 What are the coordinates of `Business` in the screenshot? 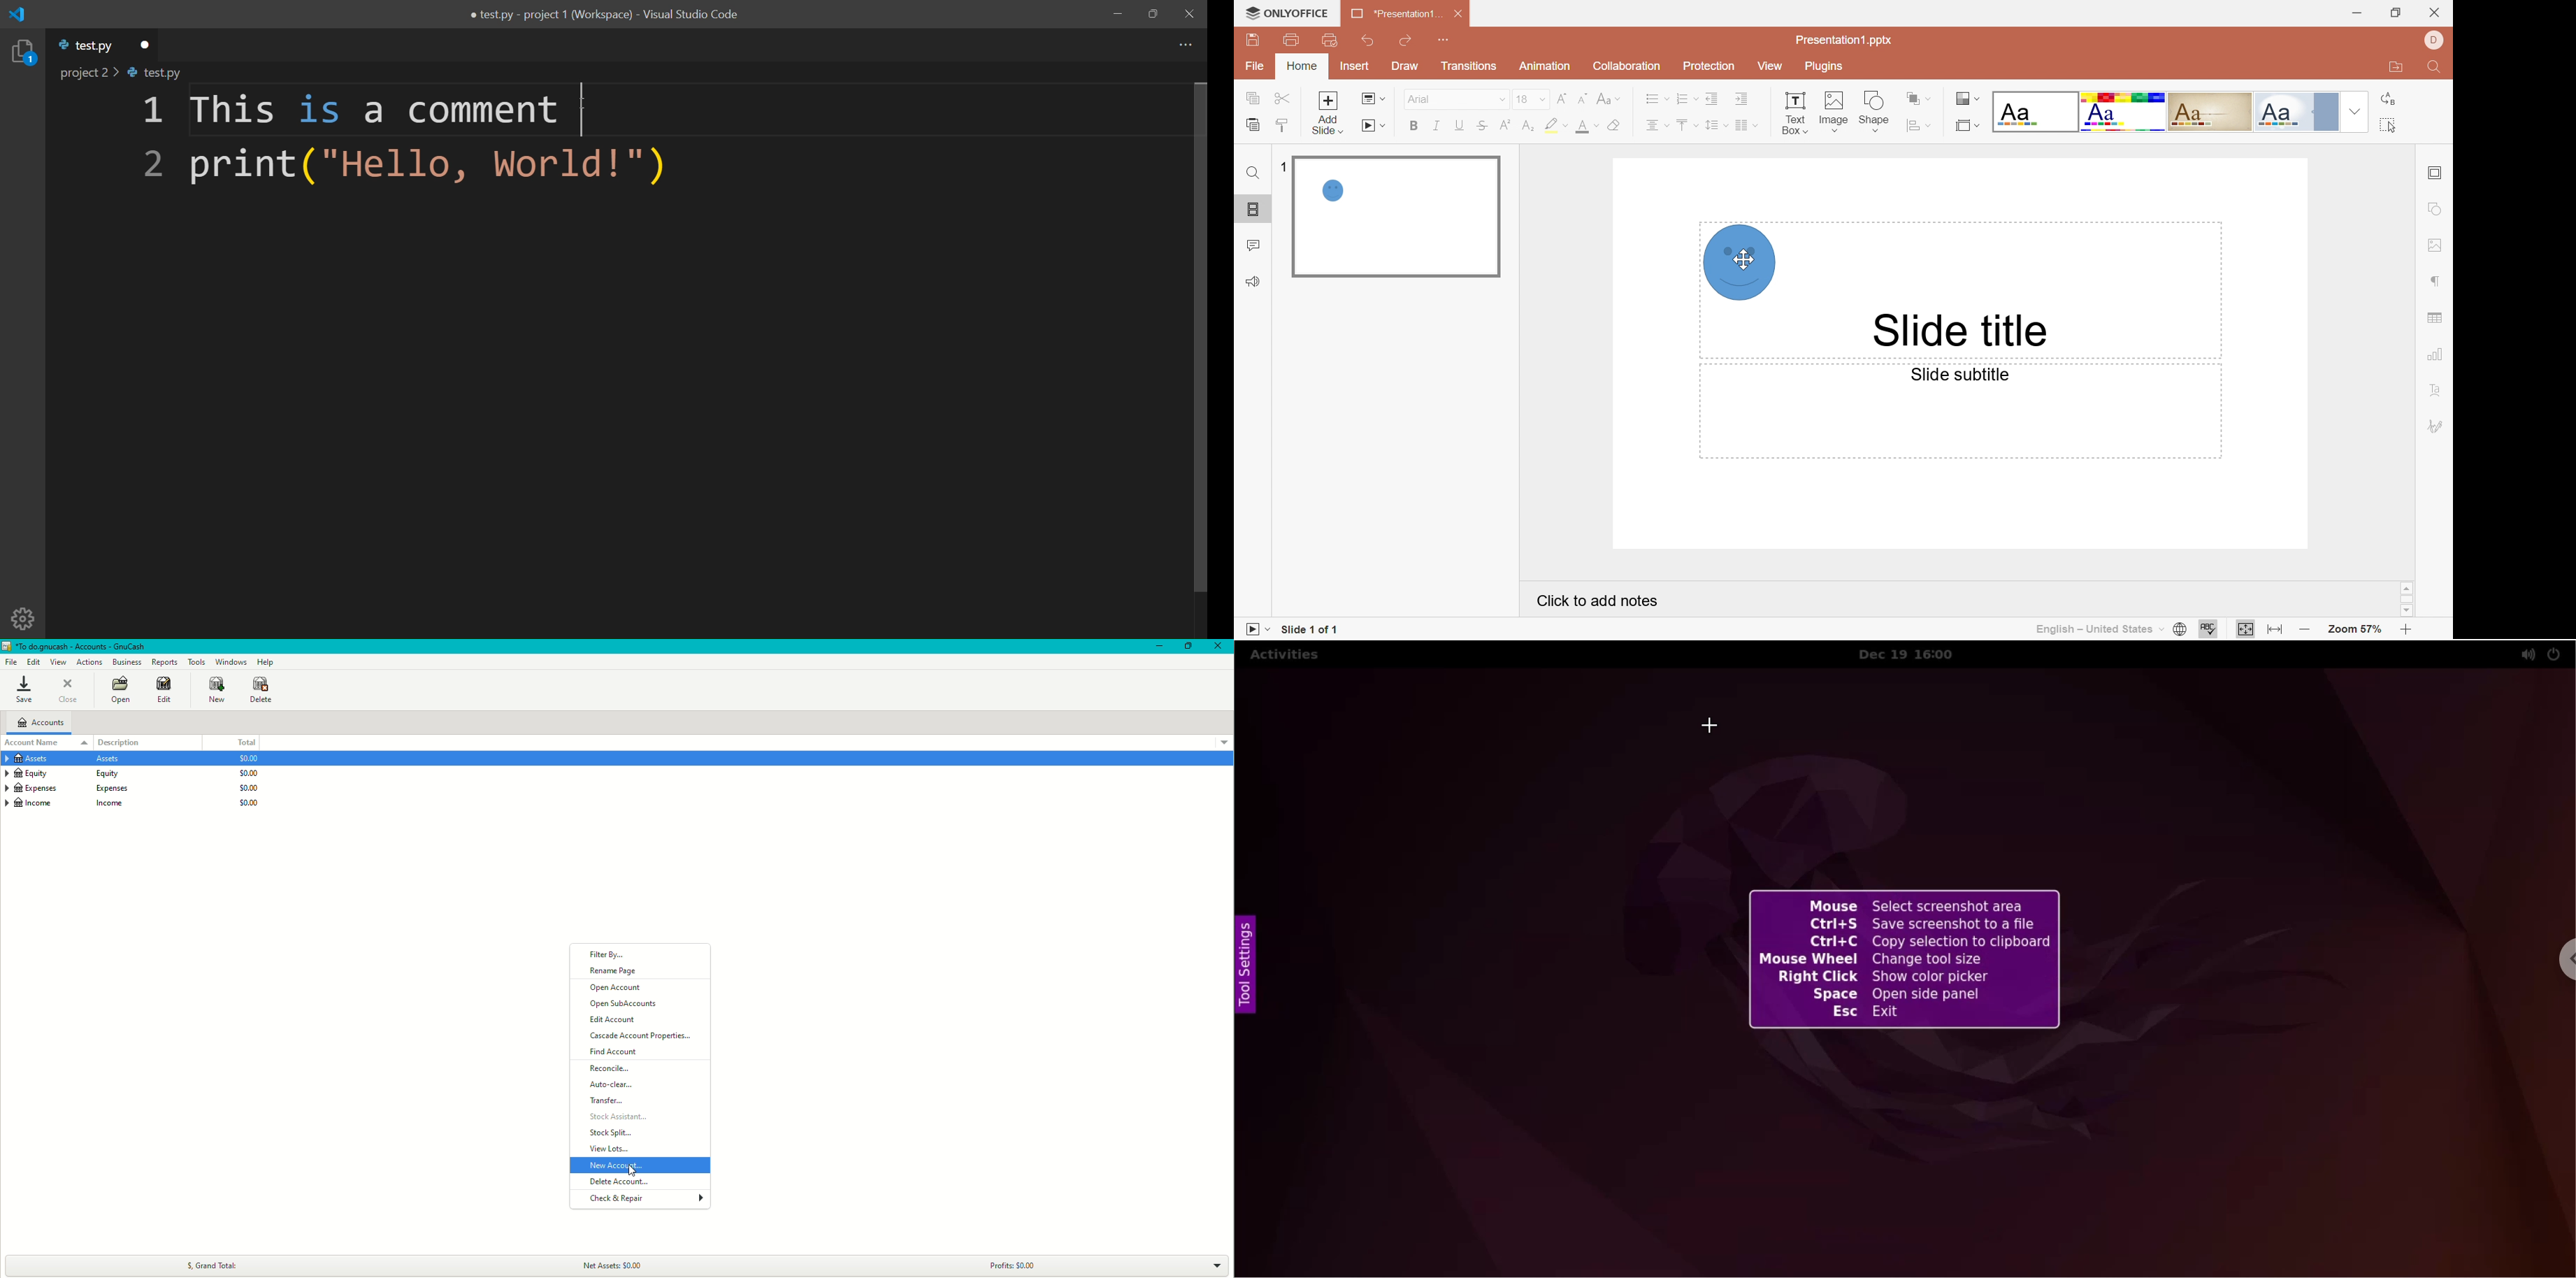 It's located at (127, 663).